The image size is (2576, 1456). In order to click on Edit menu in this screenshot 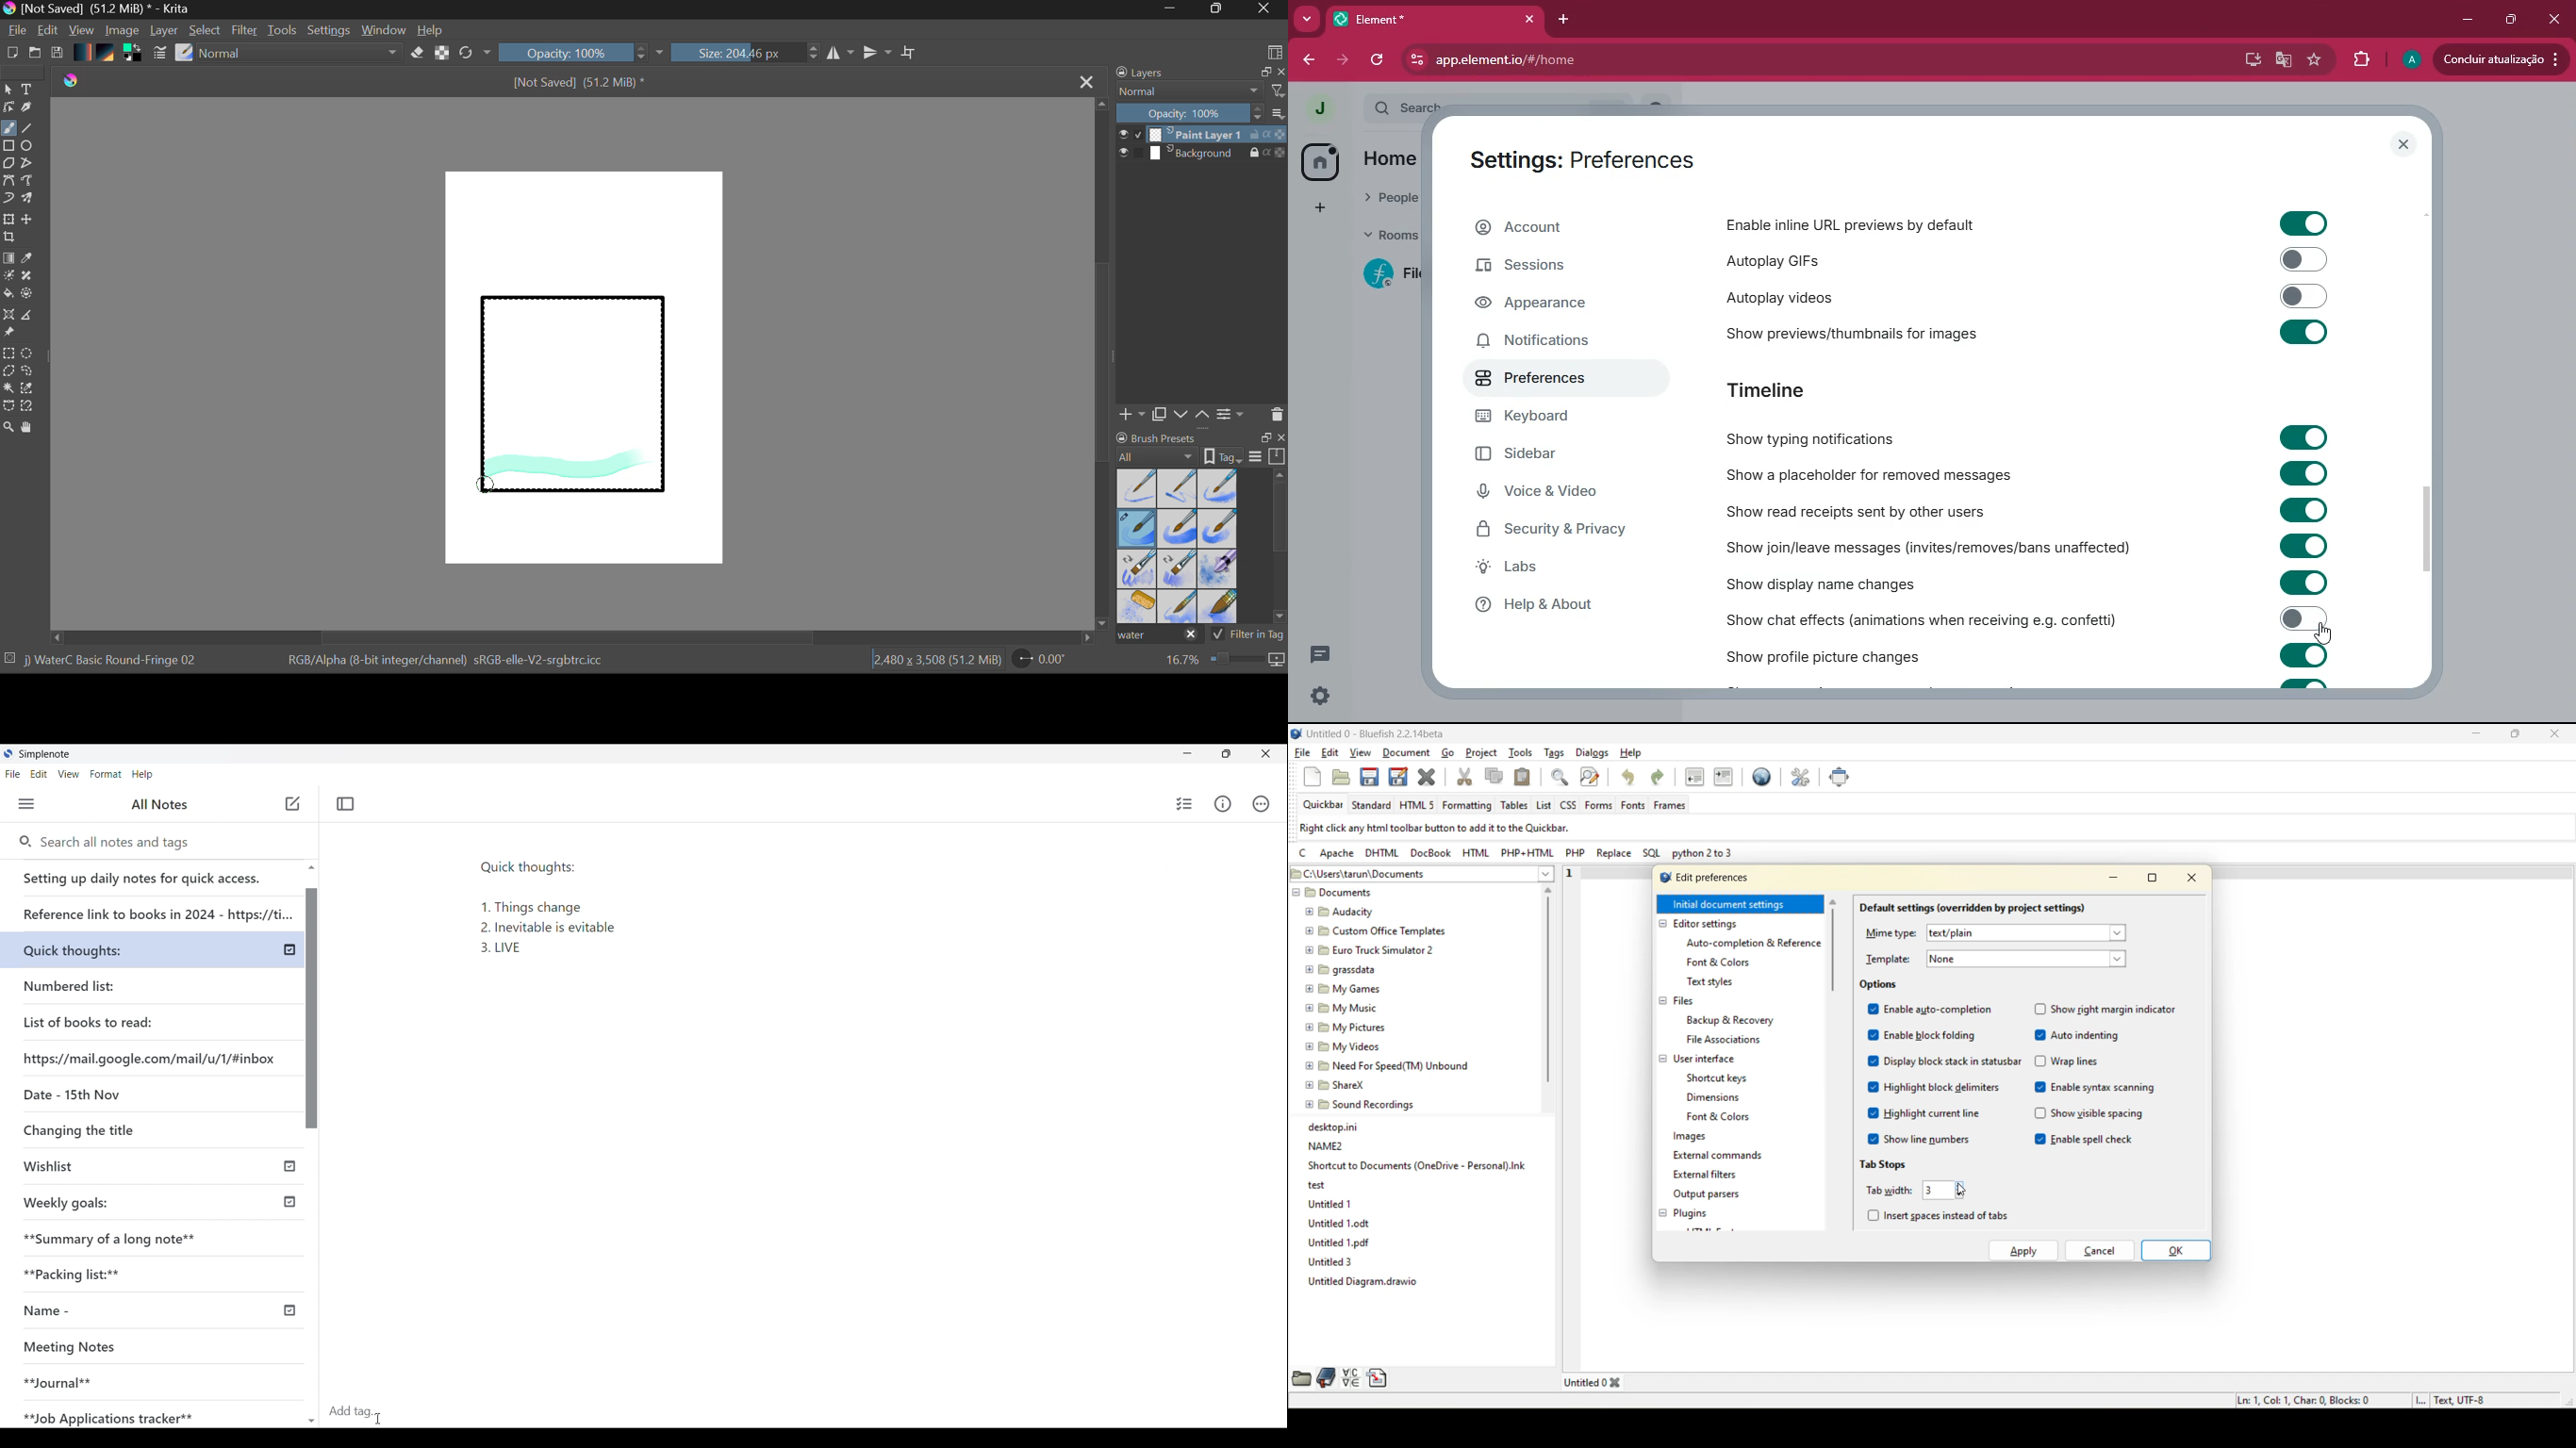, I will do `click(39, 774)`.